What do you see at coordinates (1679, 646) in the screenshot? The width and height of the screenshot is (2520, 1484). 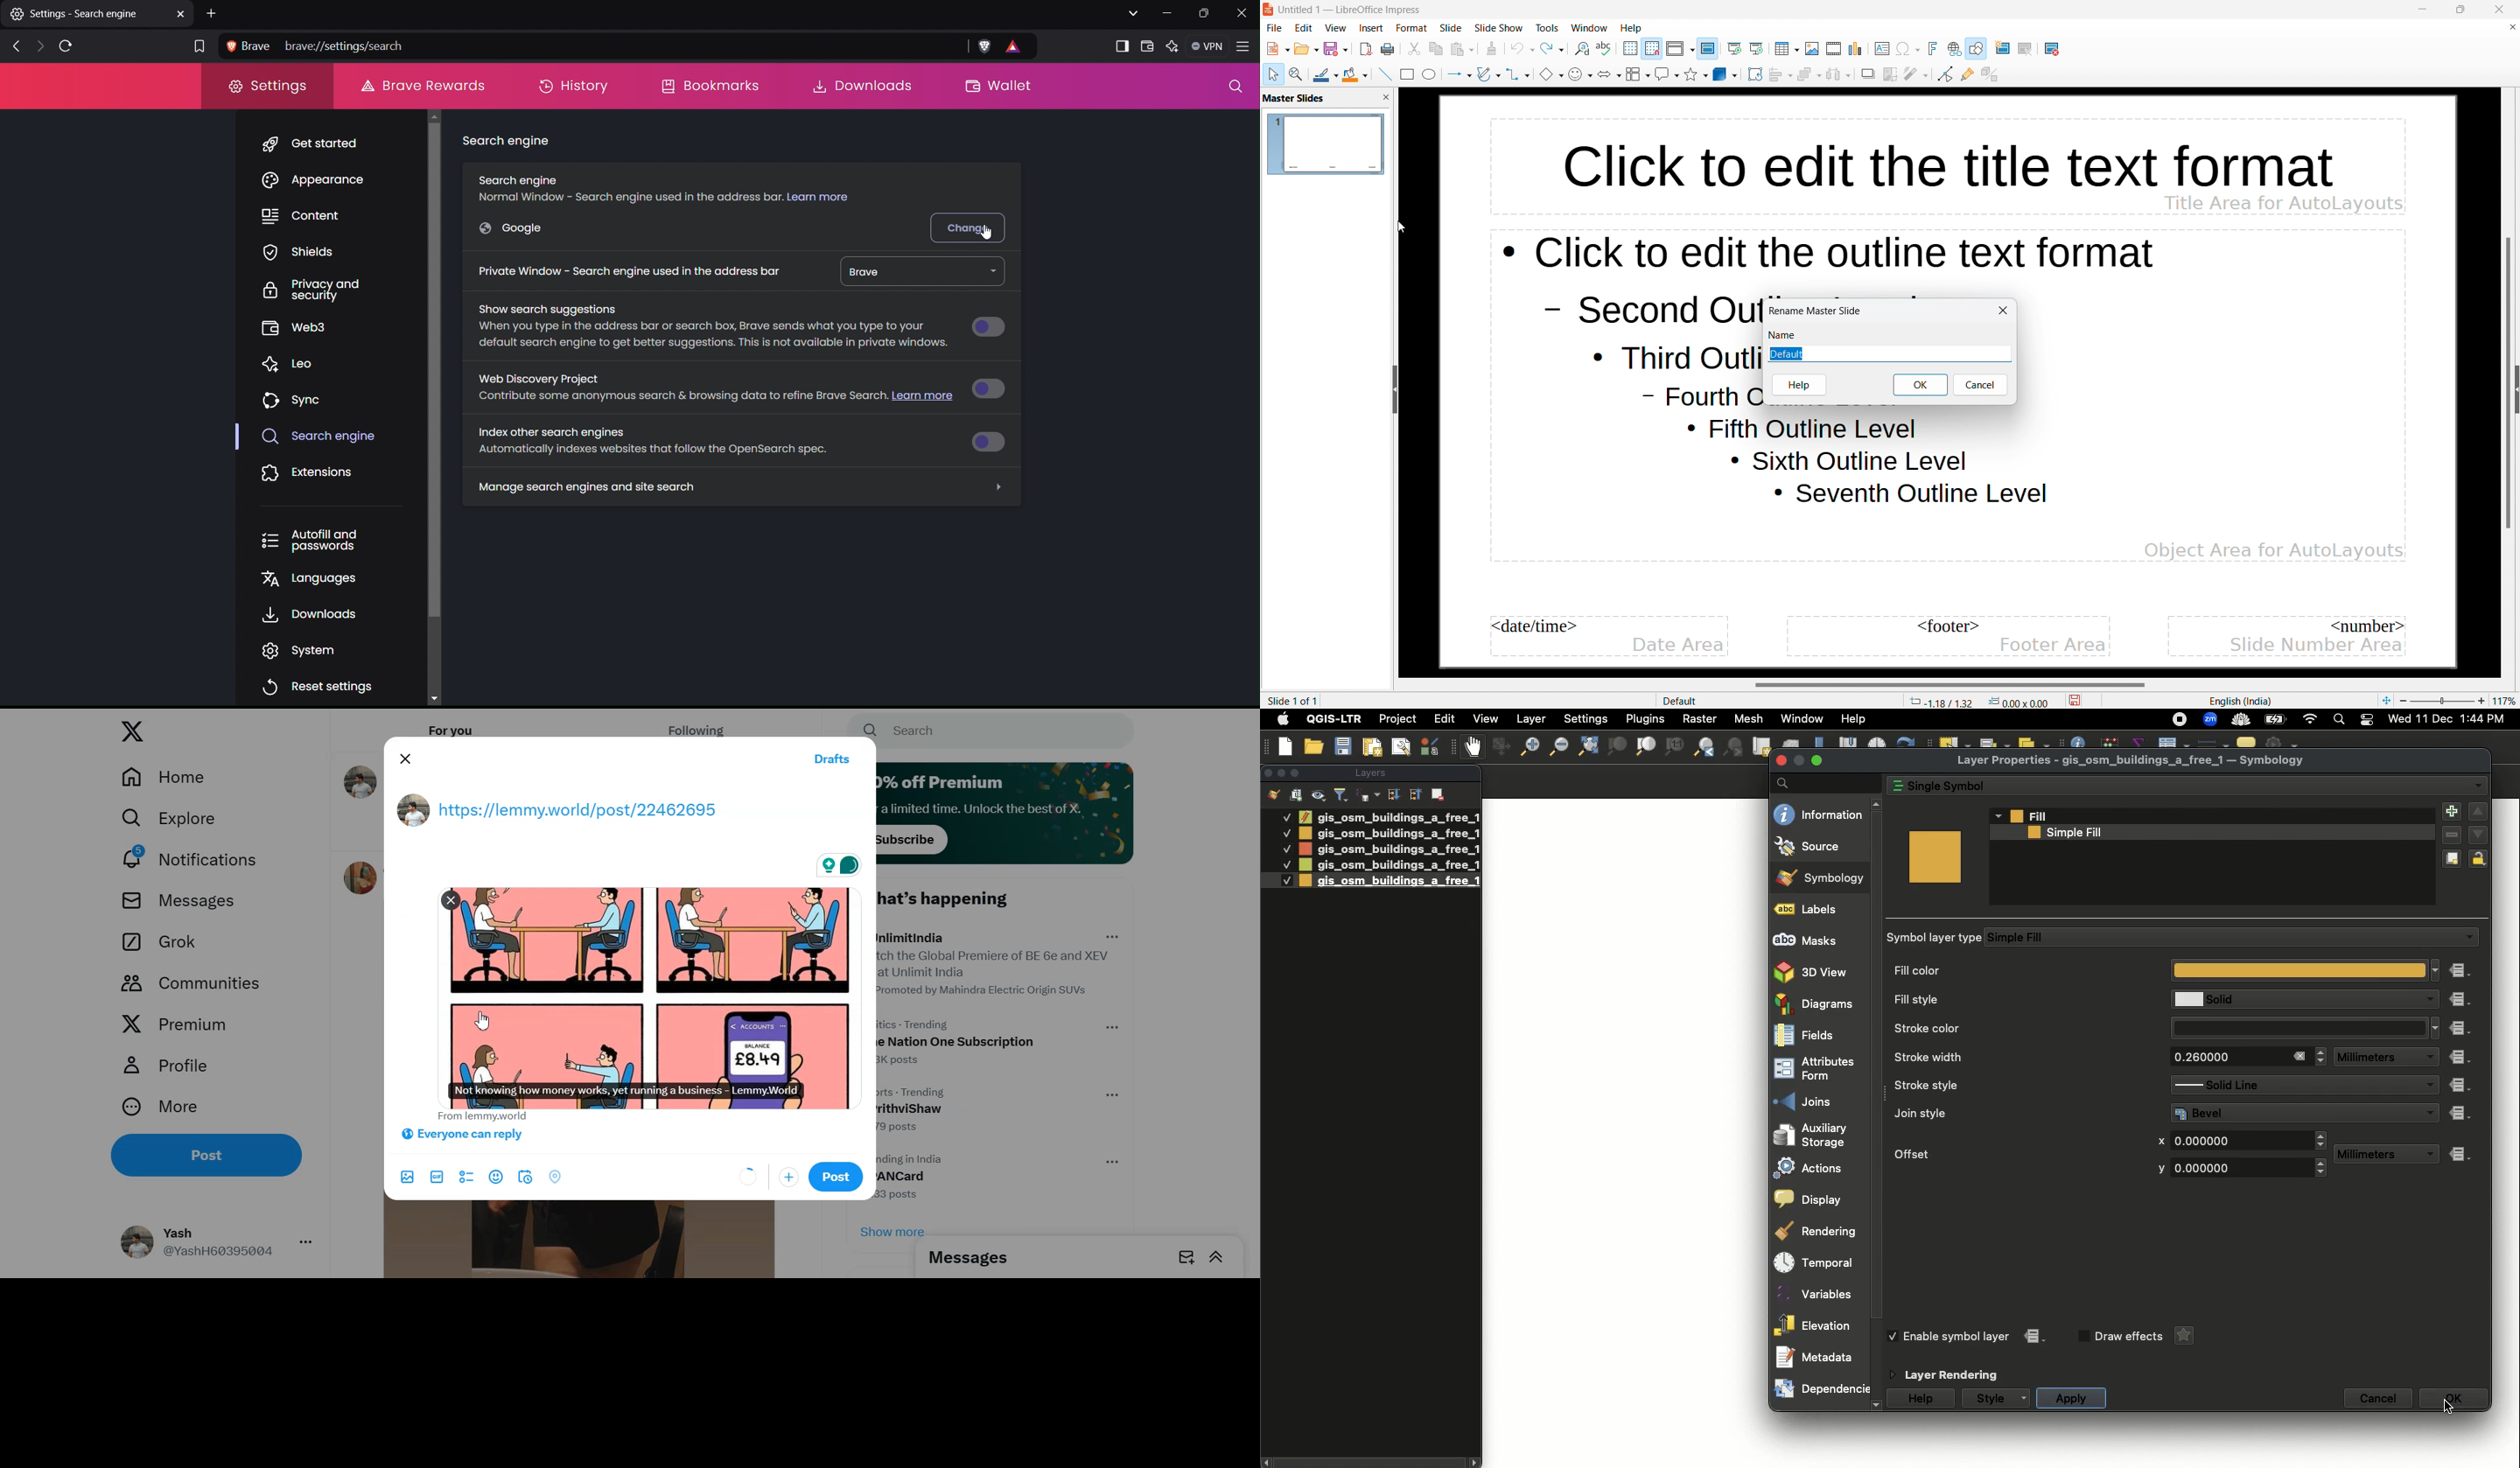 I see `date area` at bounding box center [1679, 646].